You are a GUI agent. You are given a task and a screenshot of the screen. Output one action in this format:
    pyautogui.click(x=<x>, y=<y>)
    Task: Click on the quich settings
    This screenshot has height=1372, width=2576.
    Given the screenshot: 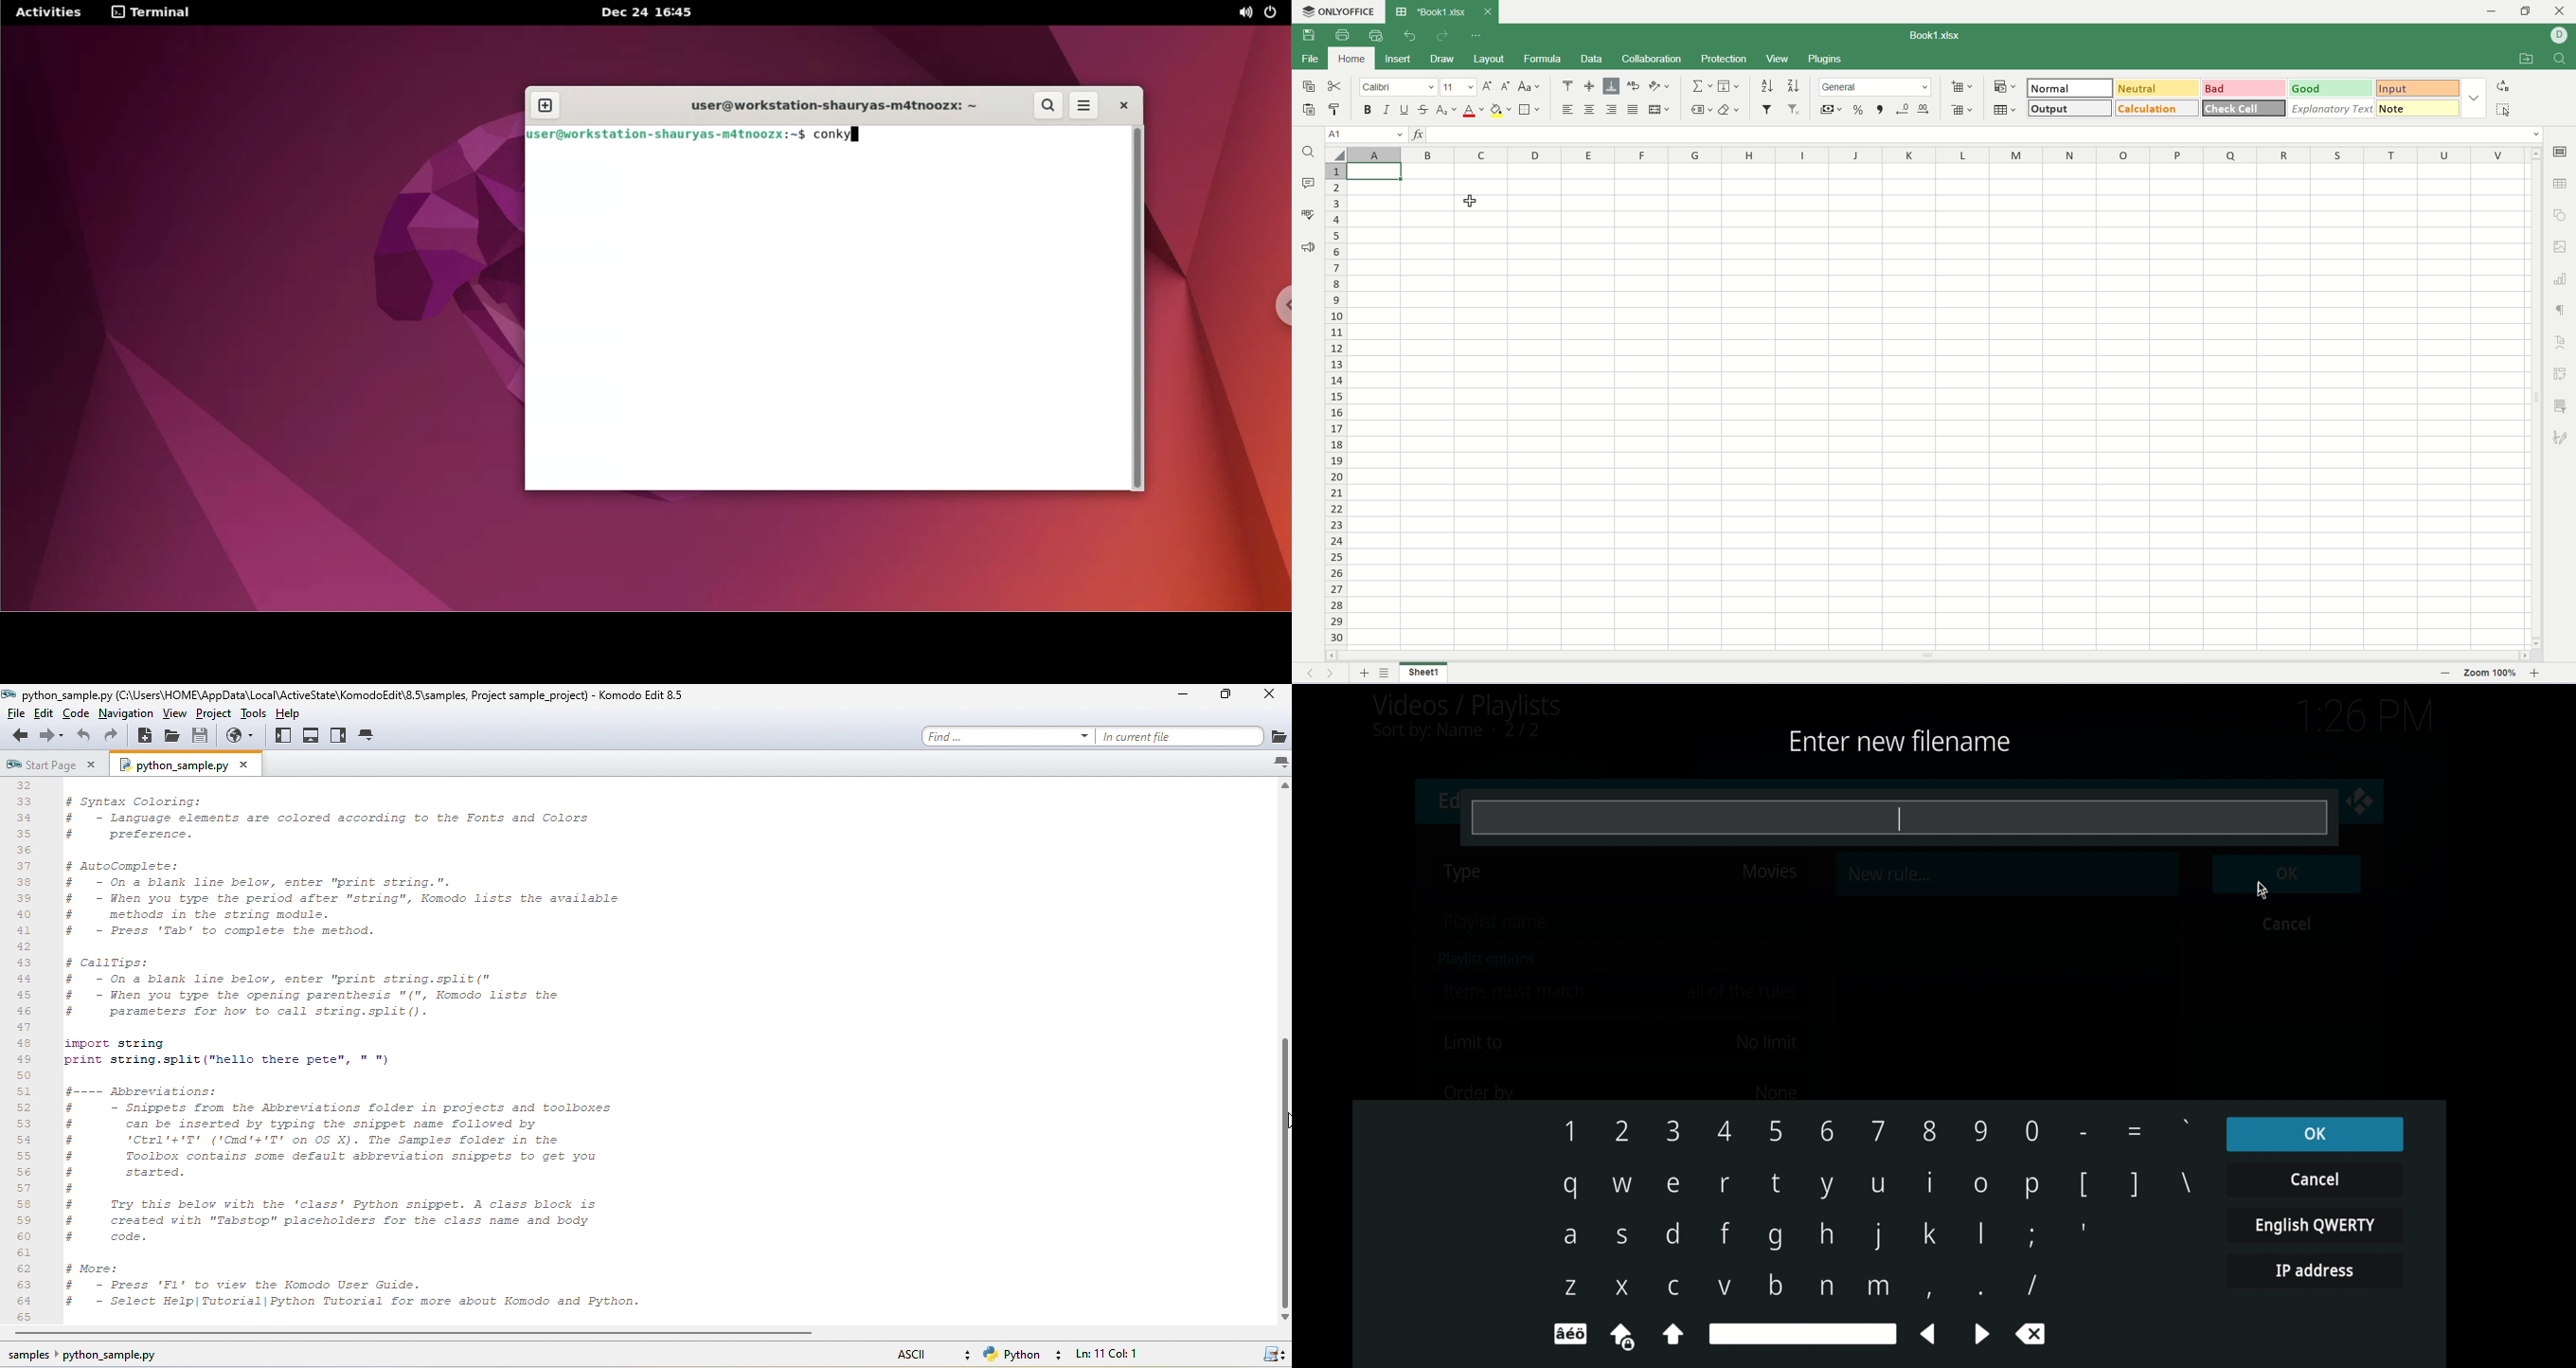 What is the action you would take?
    pyautogui.click(x=1477, y=35)
    